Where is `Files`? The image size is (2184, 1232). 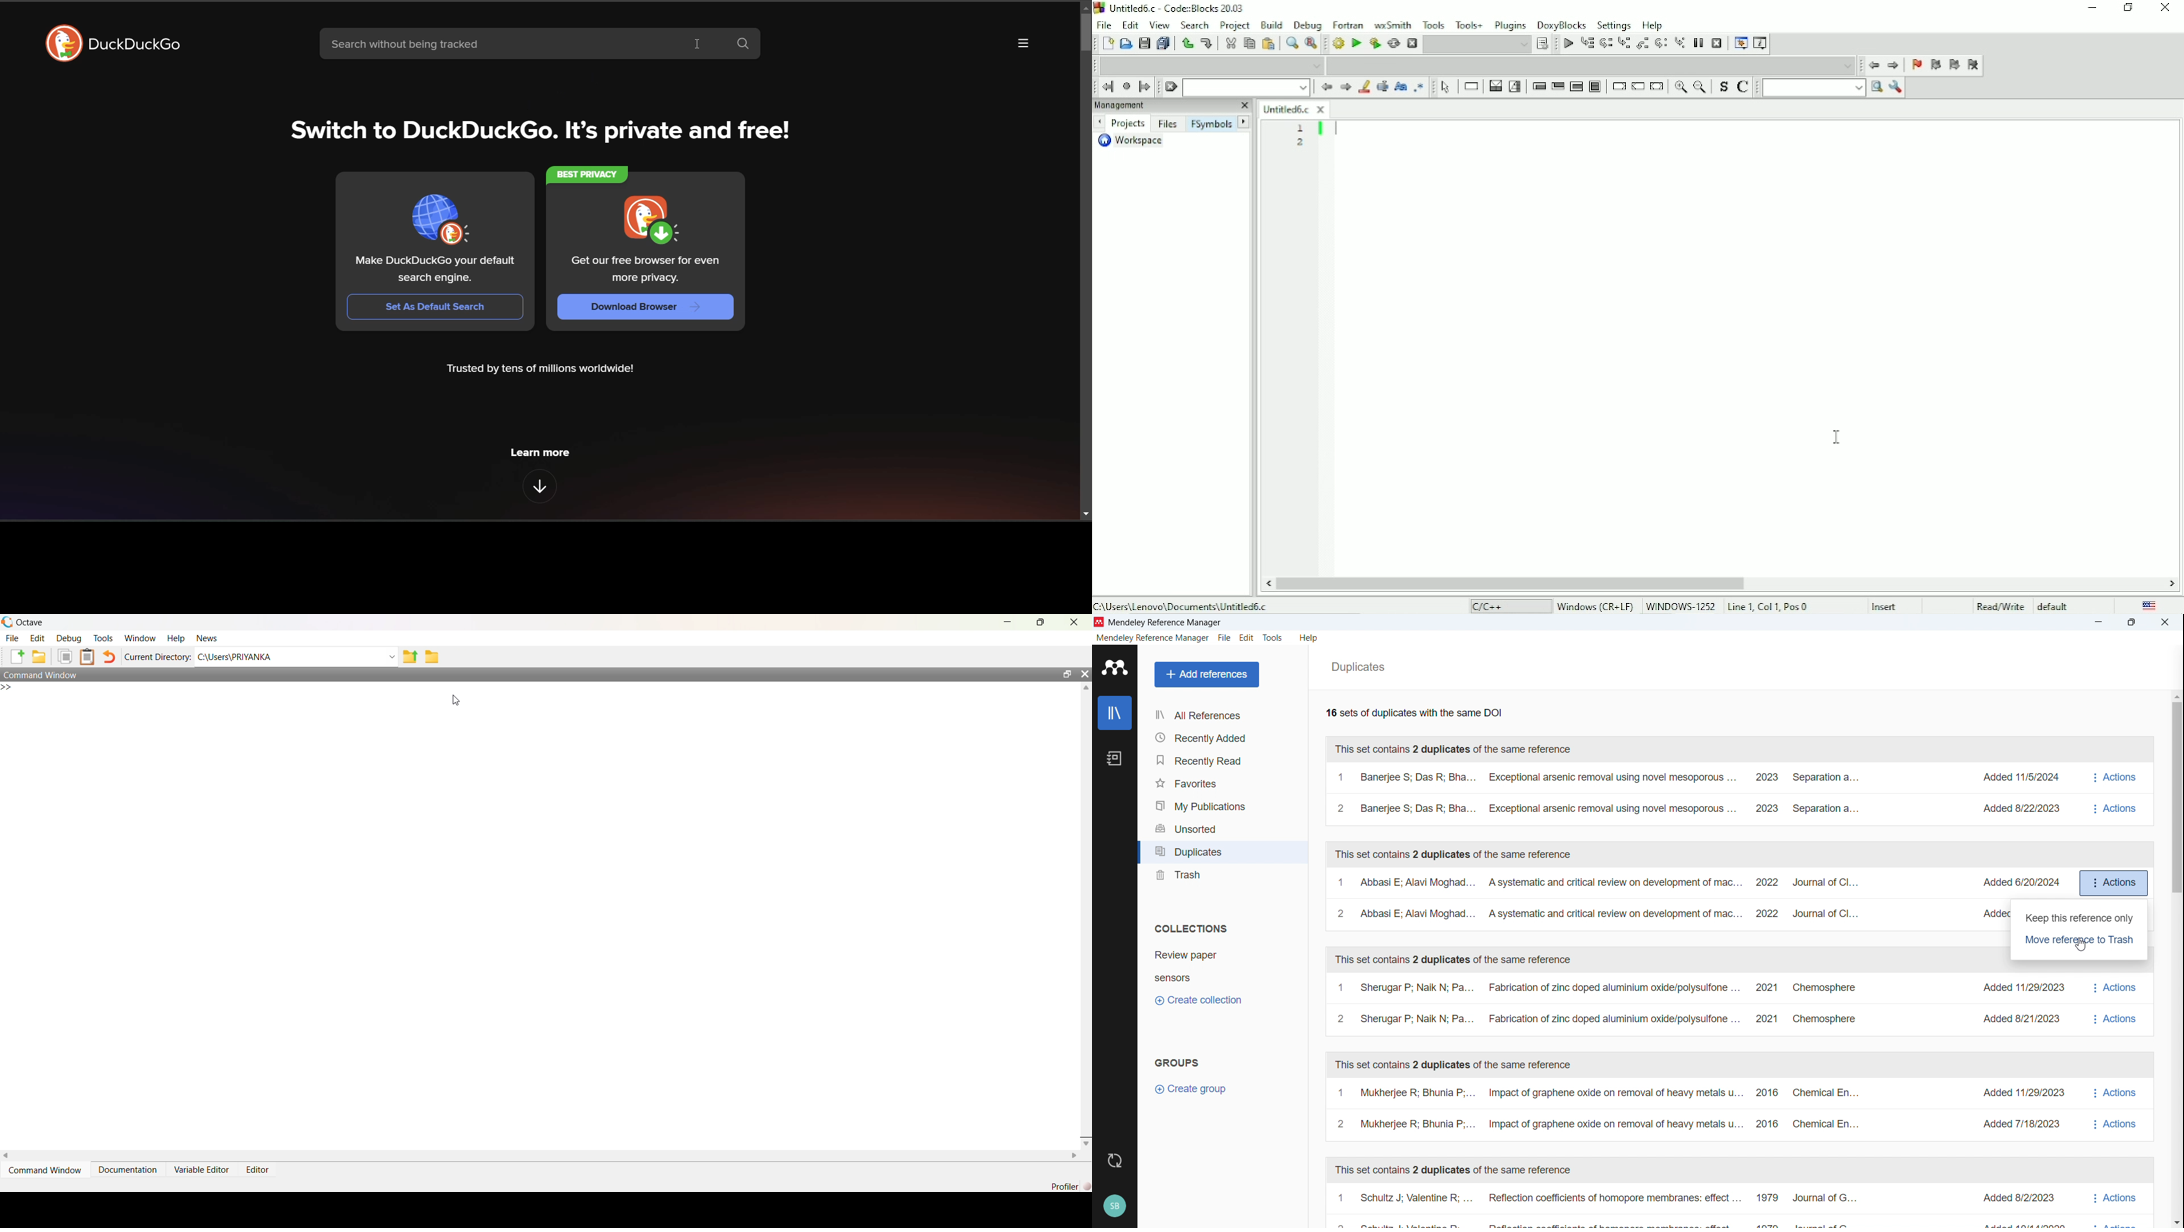
Files is located at coordinates (1168, 124).